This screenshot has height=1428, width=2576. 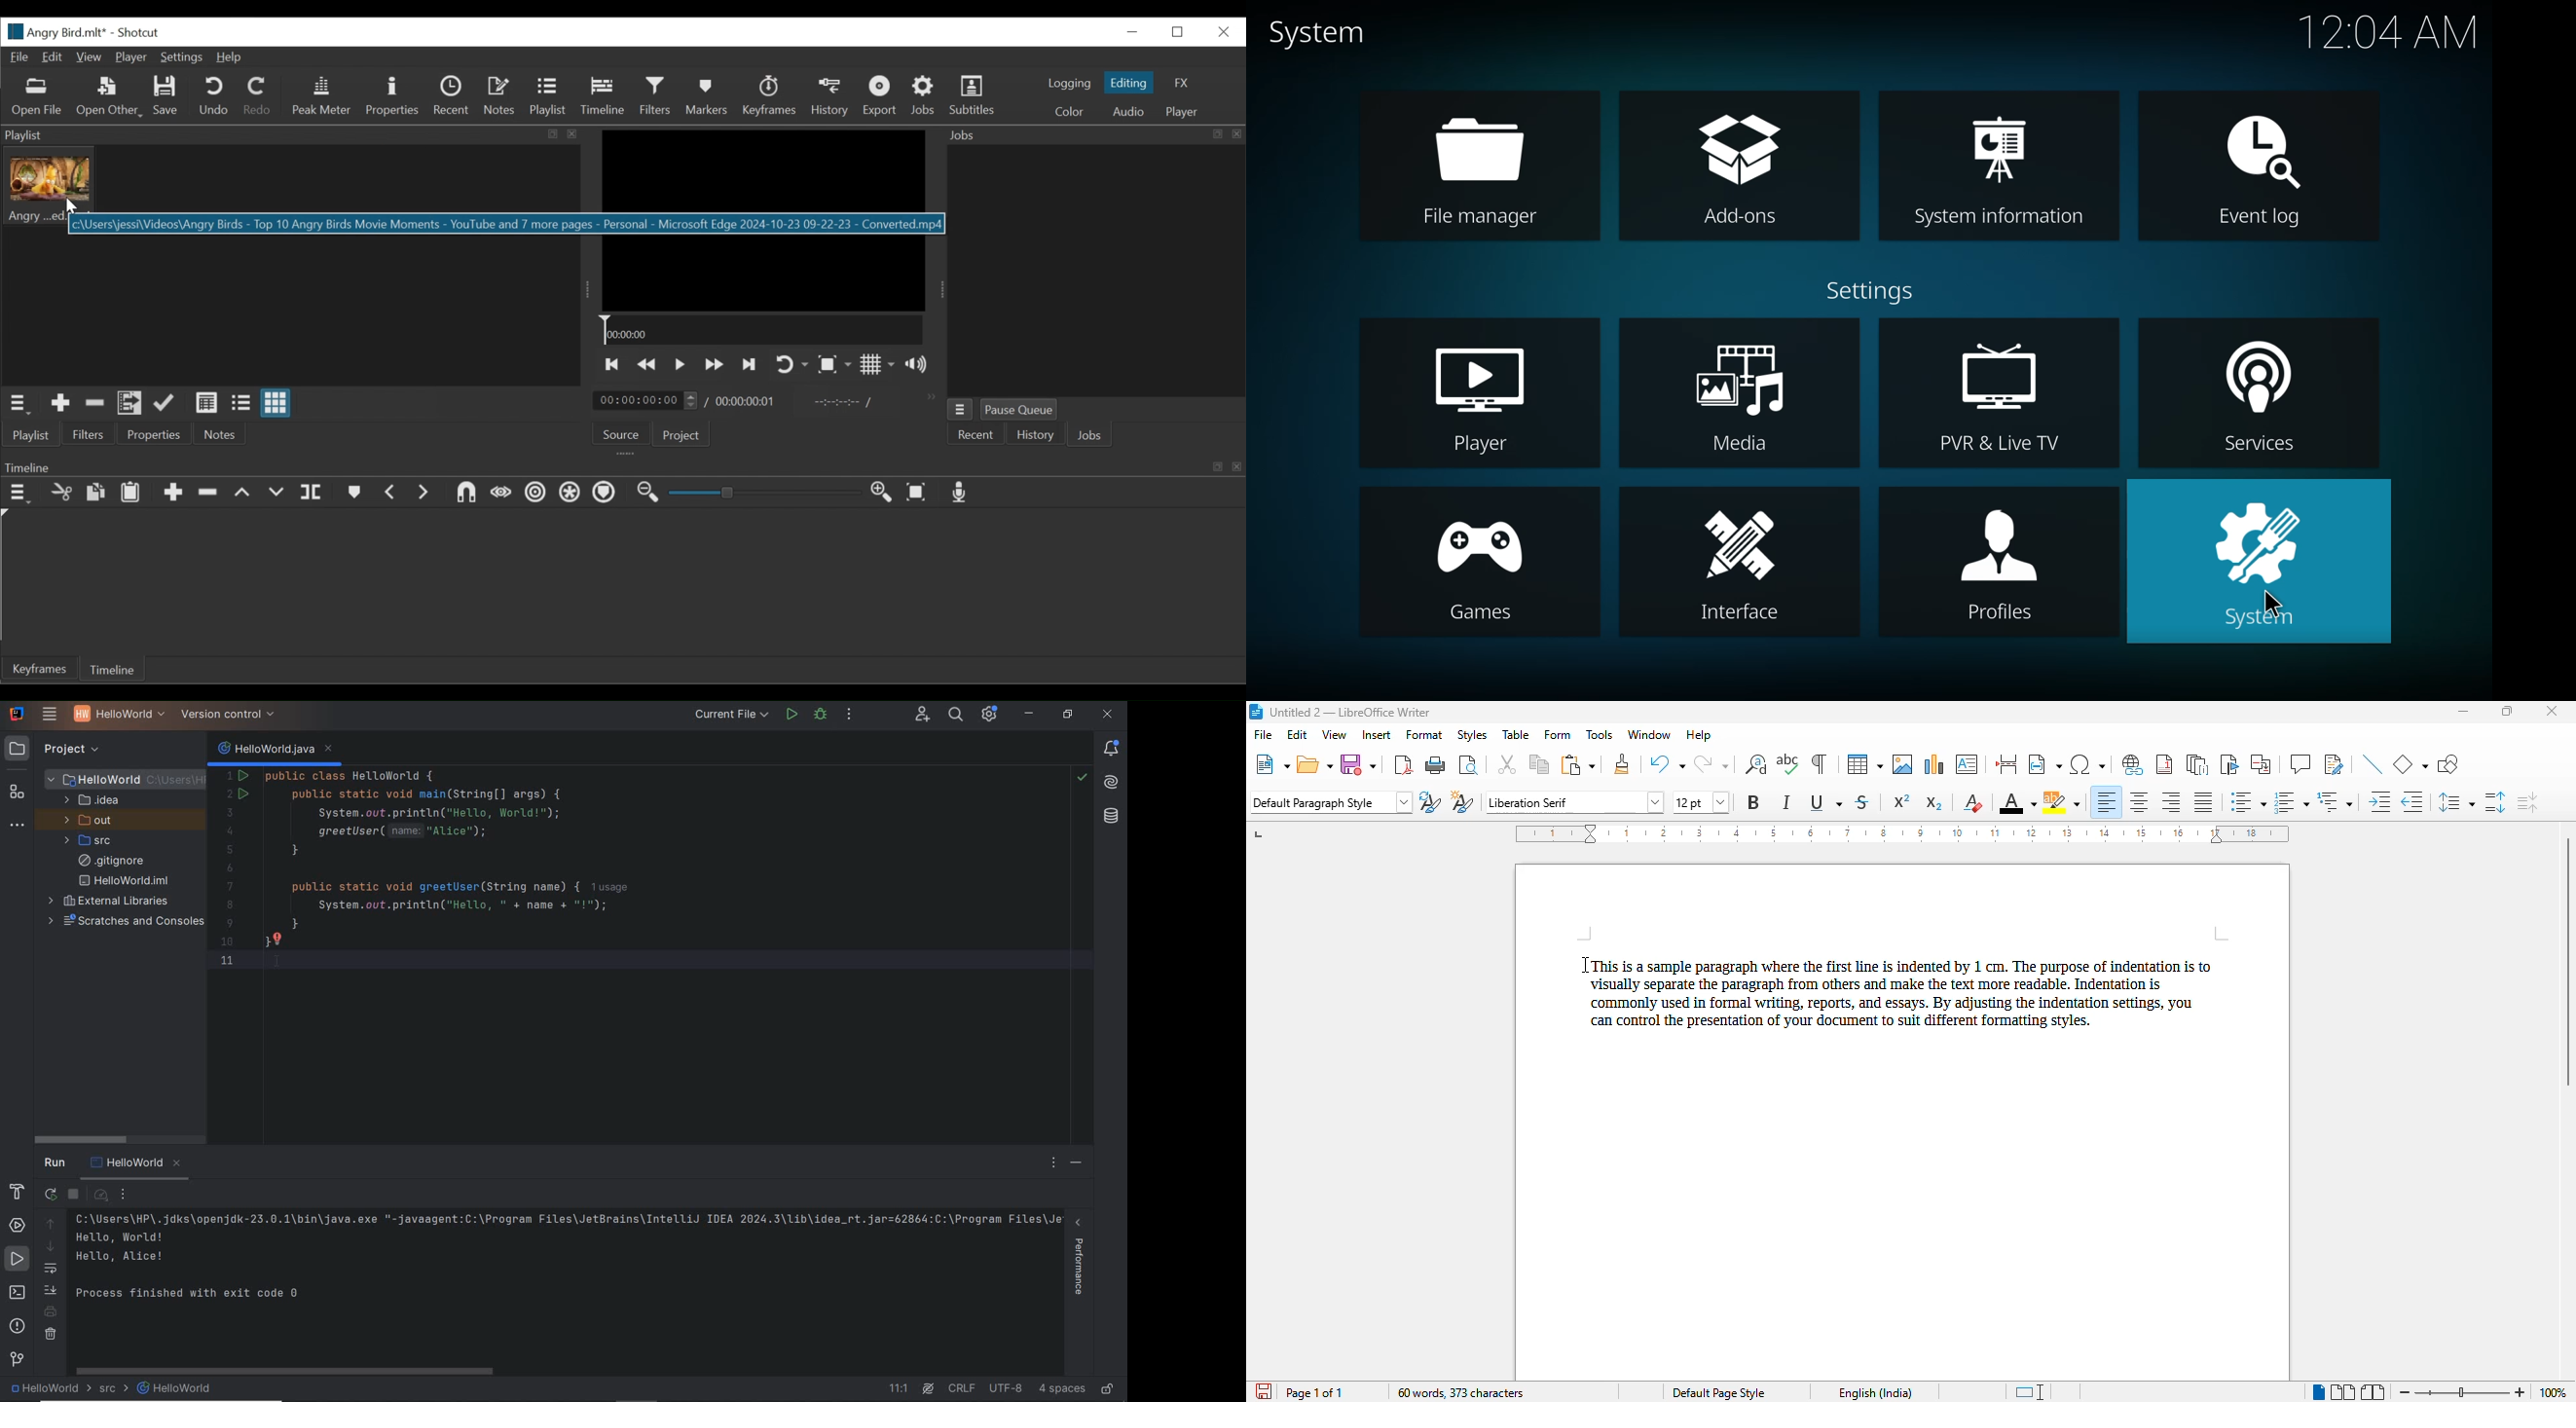 What do you see at coordinates (899, 1389) in the screenshot?
I see `11.1(go to line)` at bounding box center [899, 1389].